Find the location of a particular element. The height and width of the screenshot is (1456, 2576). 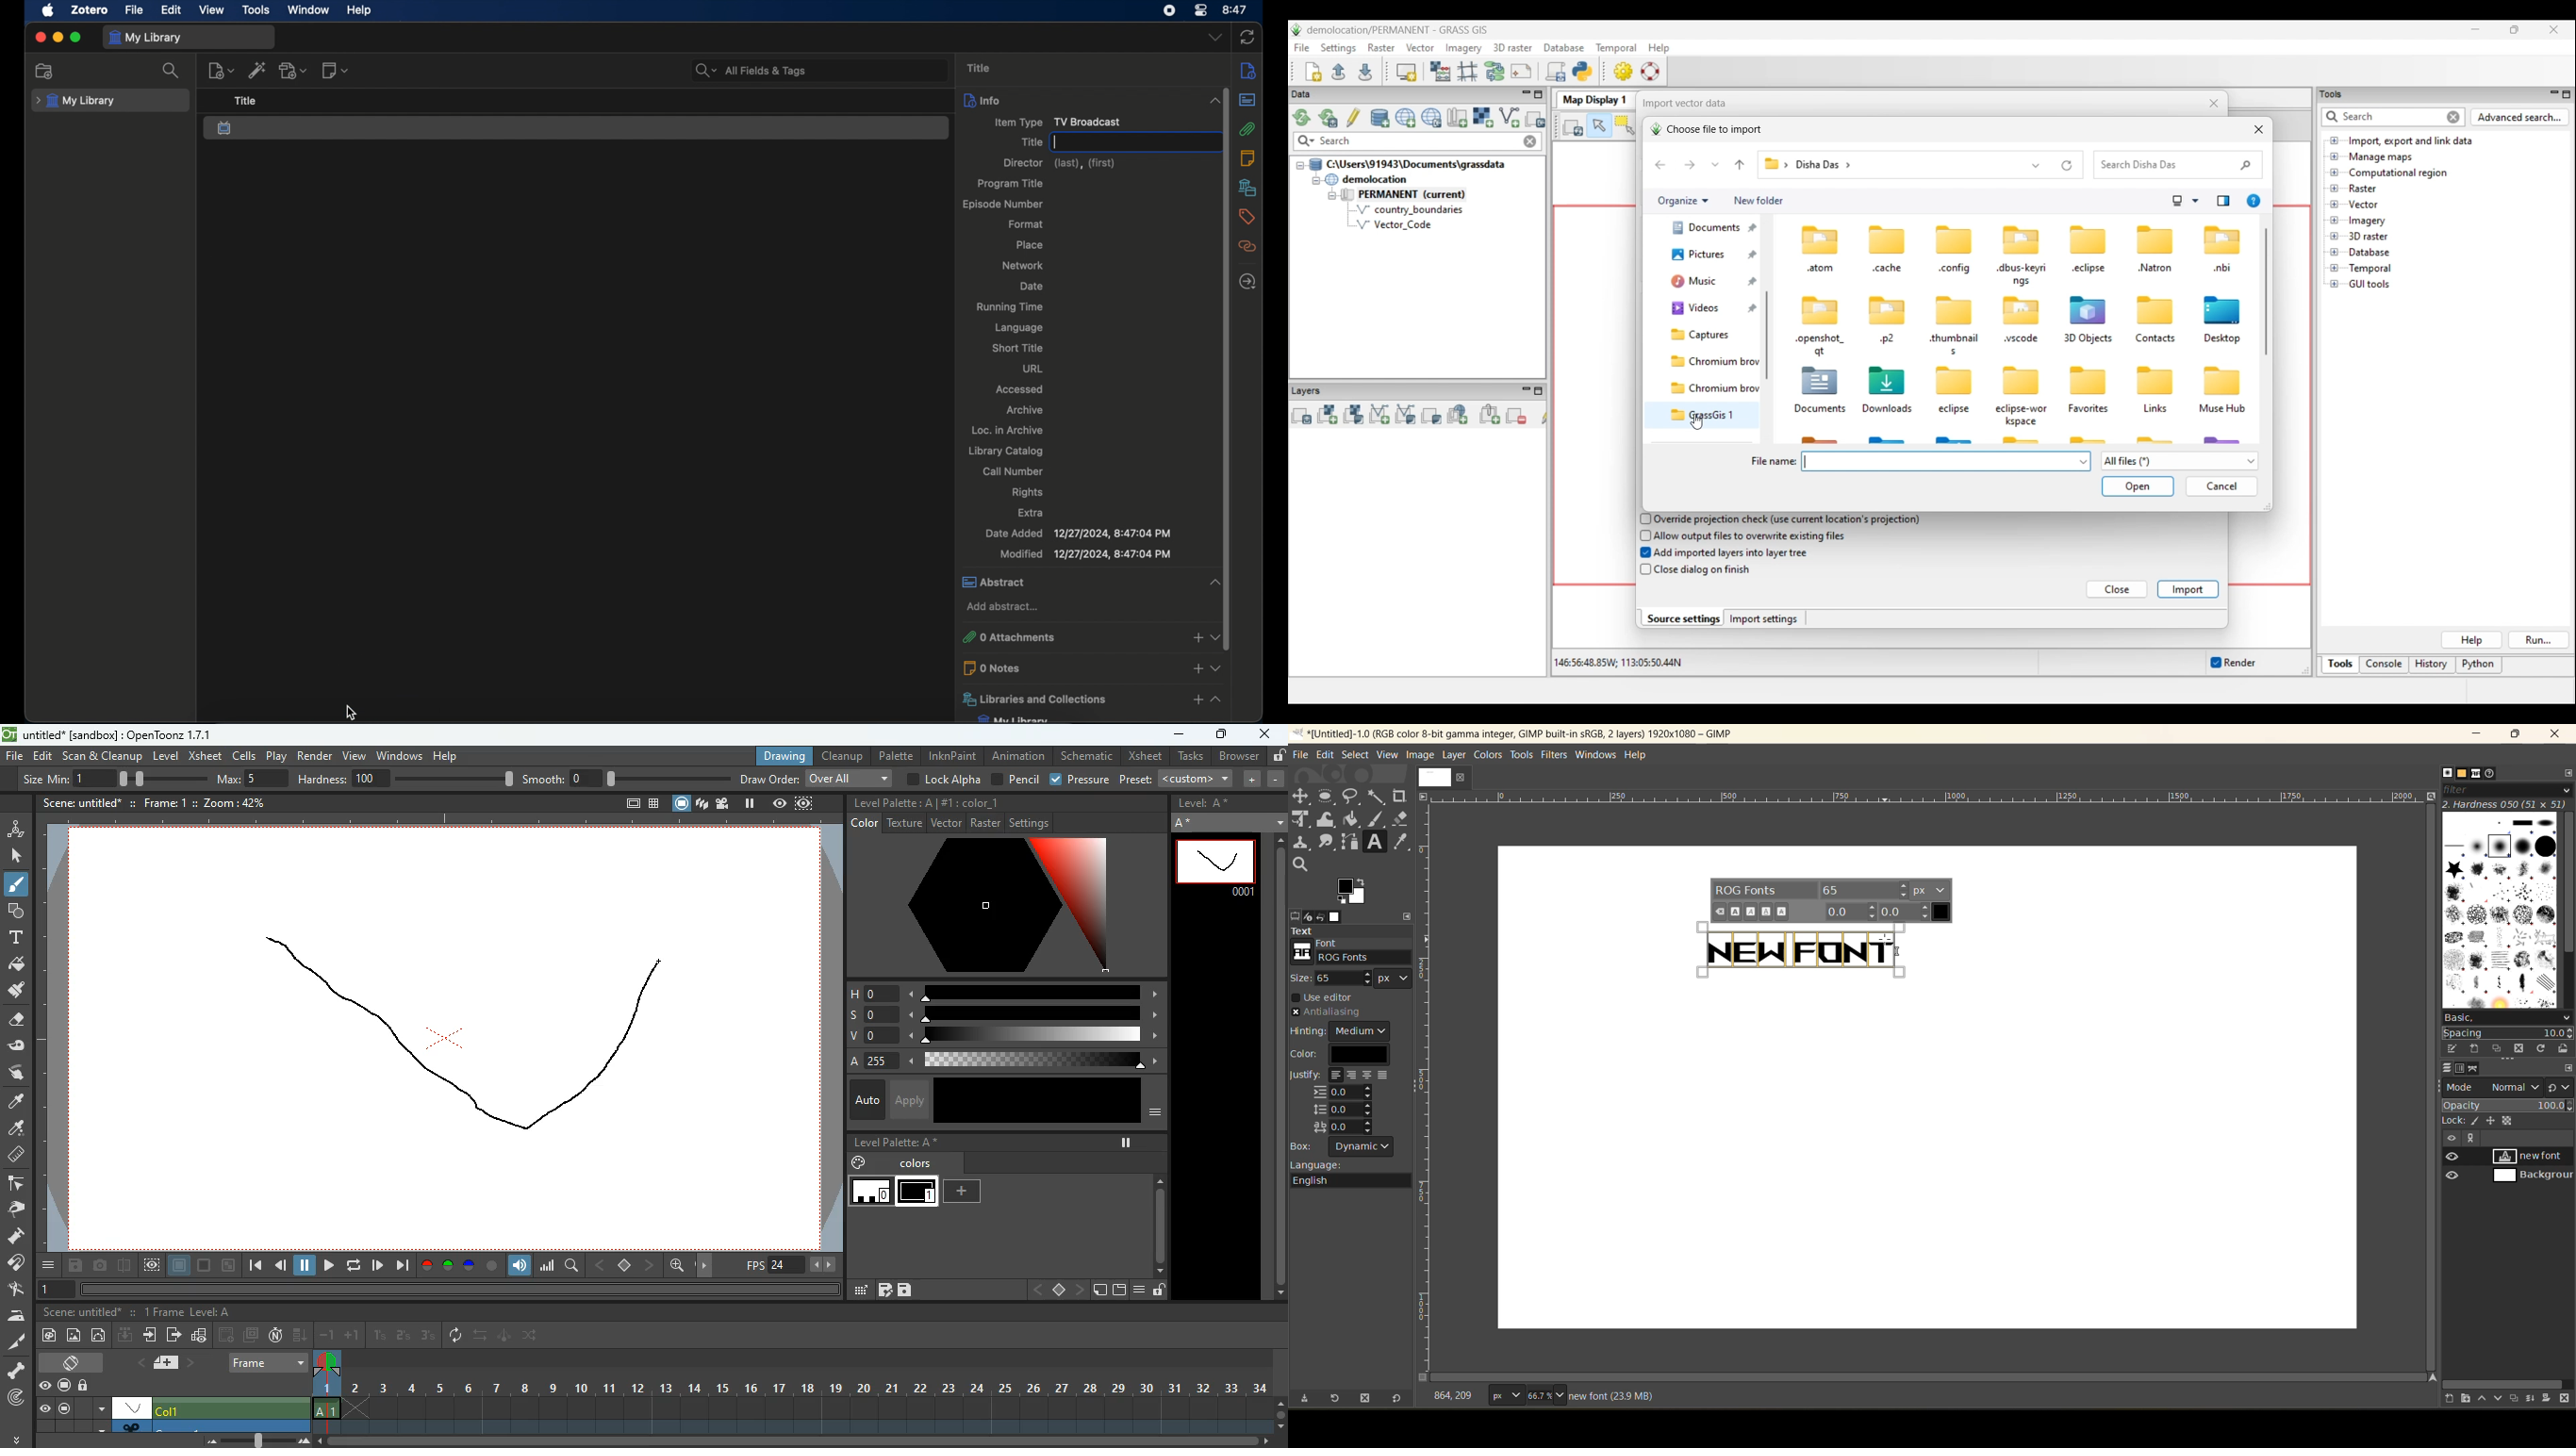

iron is located at coordinates (16, 1315).